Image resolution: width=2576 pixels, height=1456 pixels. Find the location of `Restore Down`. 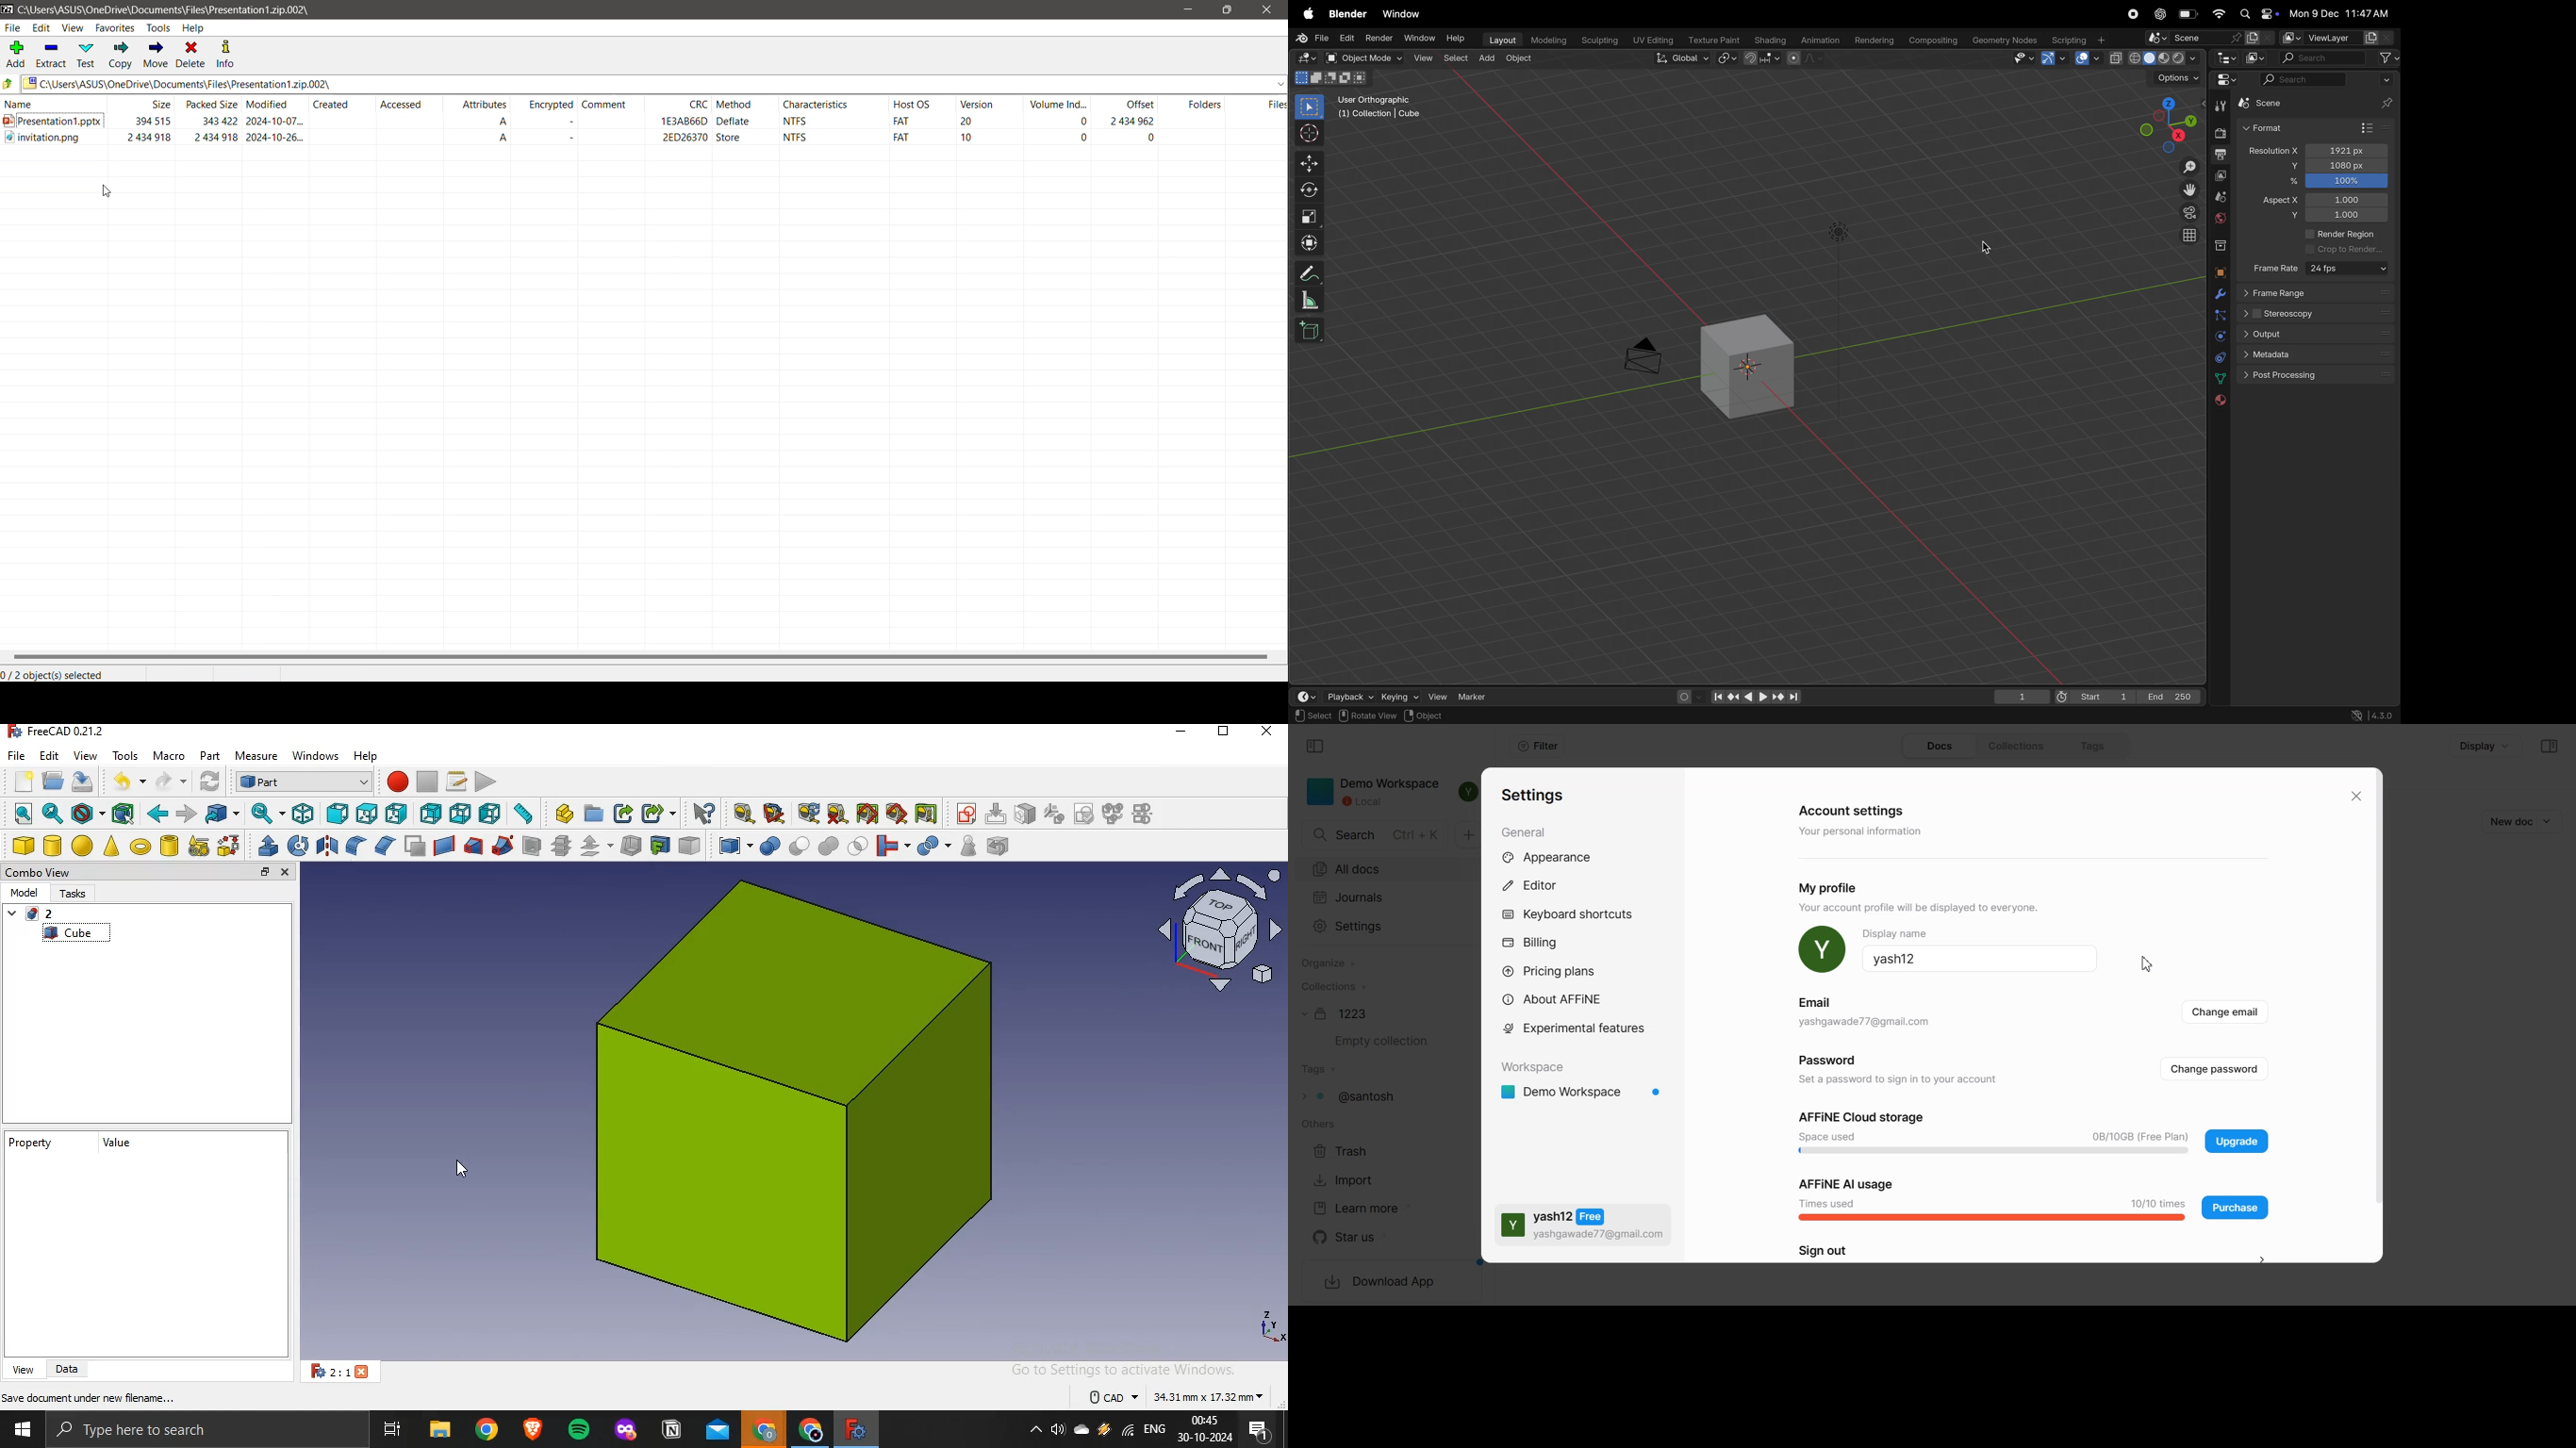

Restore Down is located at coordinates (1227, 9).